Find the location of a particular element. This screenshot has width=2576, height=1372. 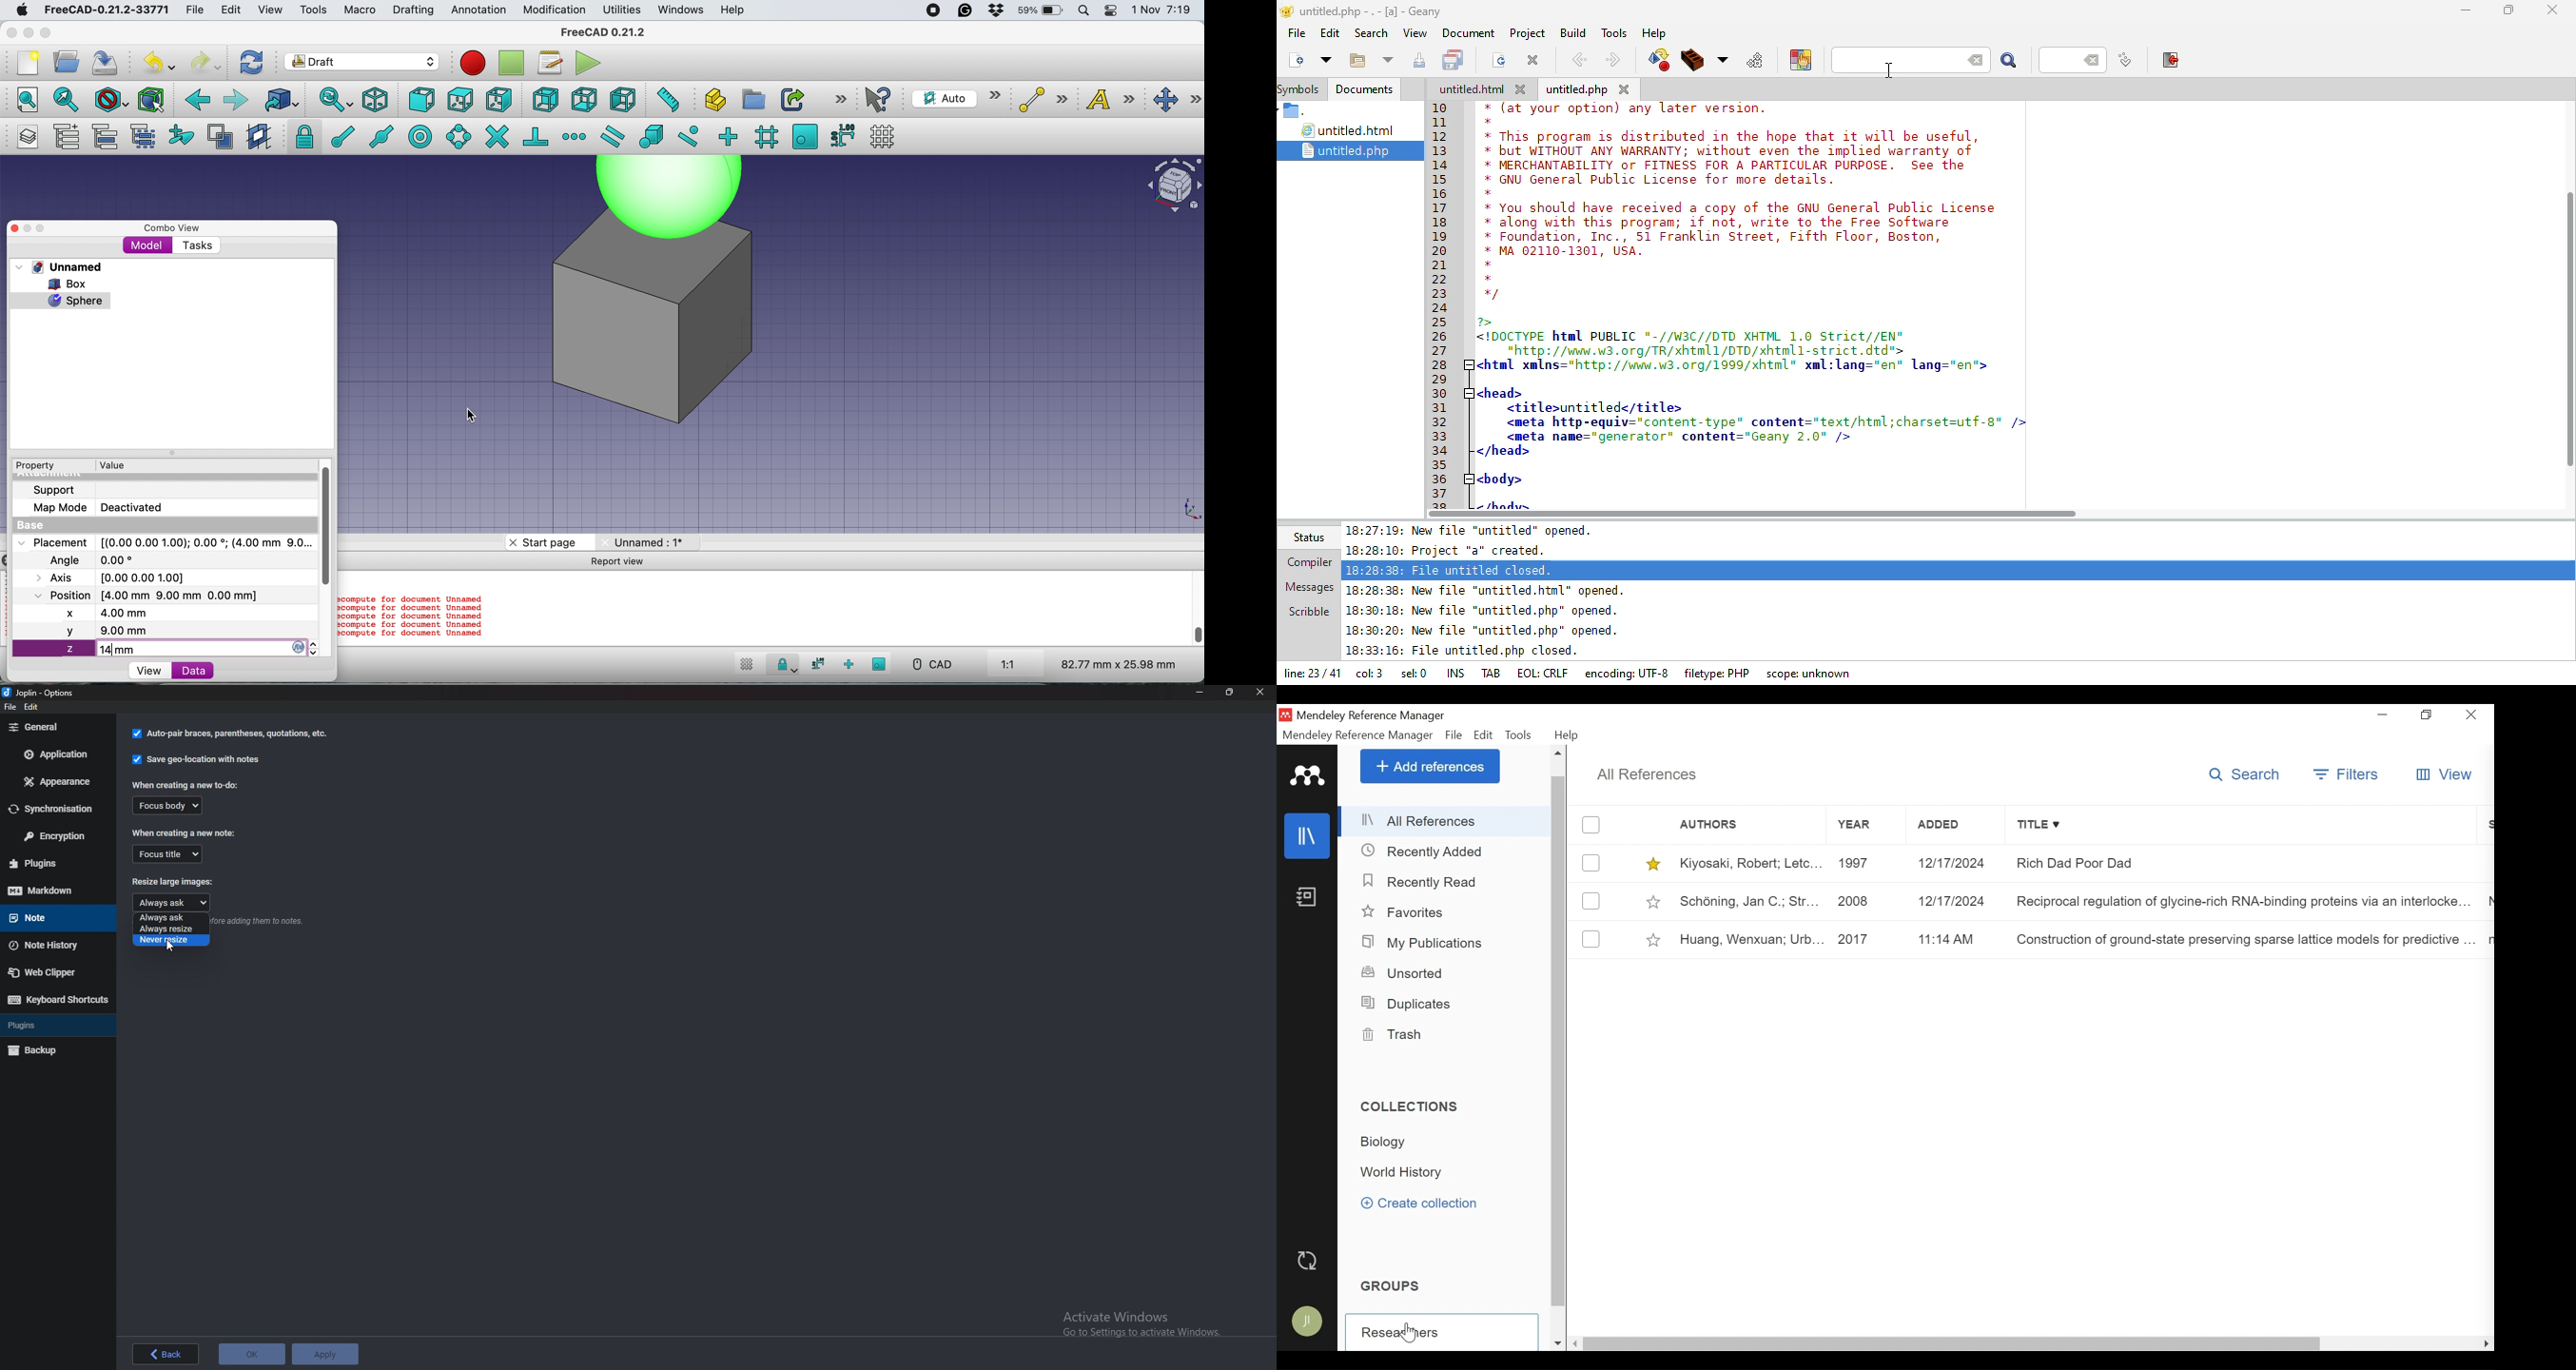

cursor is located at coordinates (1887, 70).